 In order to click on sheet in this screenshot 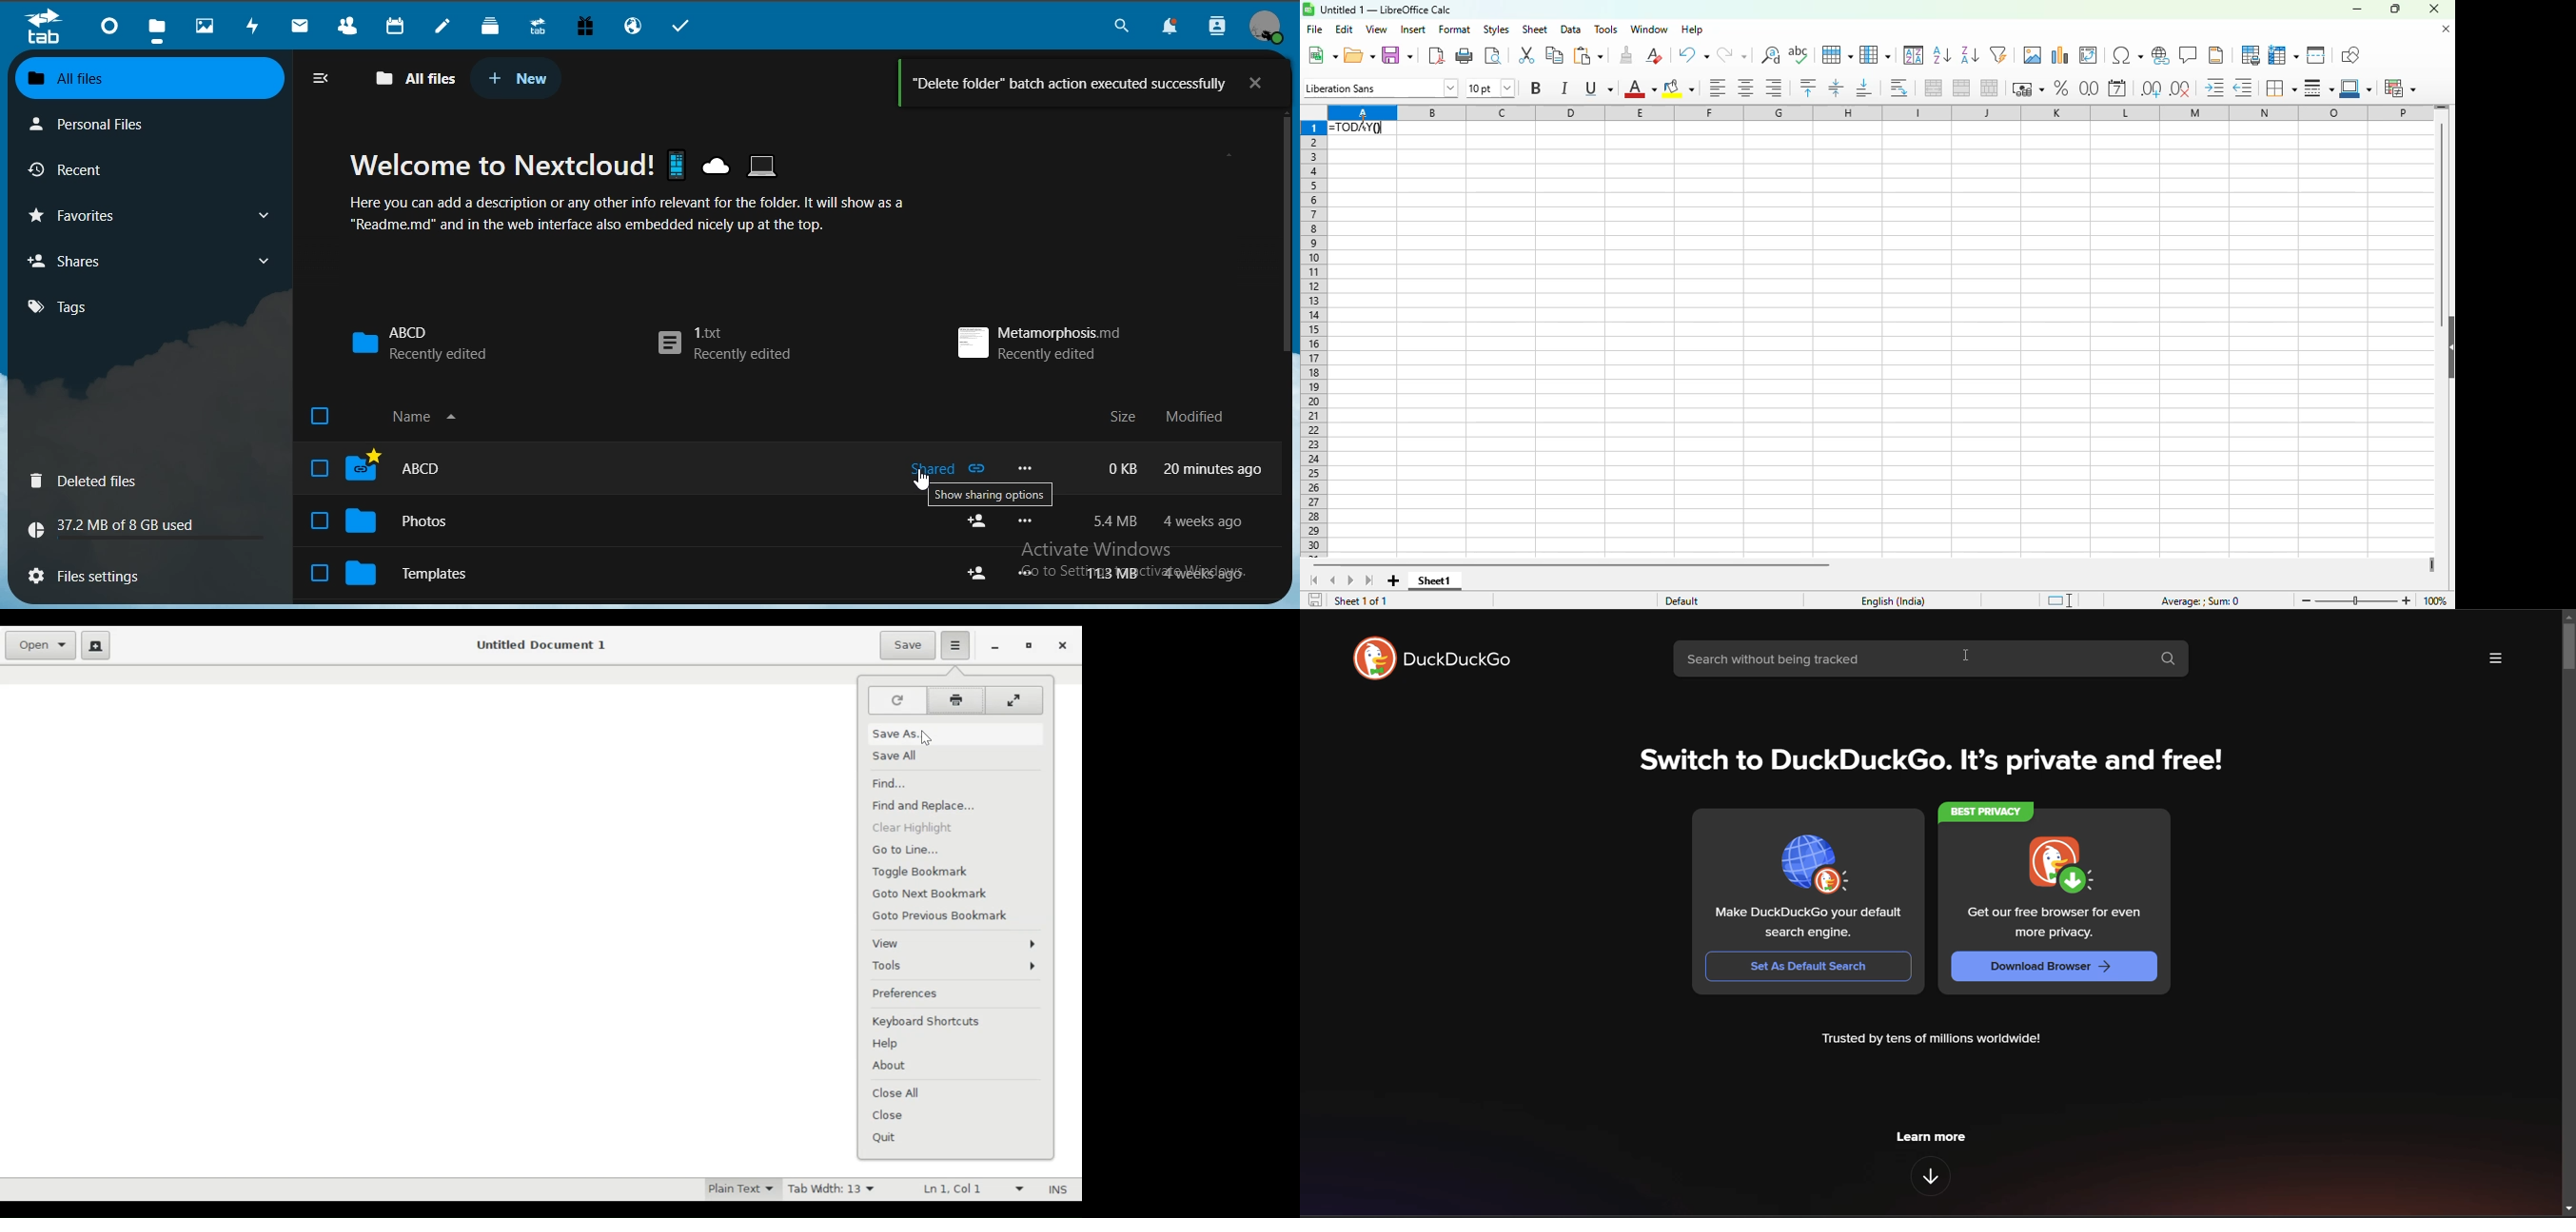, I will do `click(1535, 30)`.